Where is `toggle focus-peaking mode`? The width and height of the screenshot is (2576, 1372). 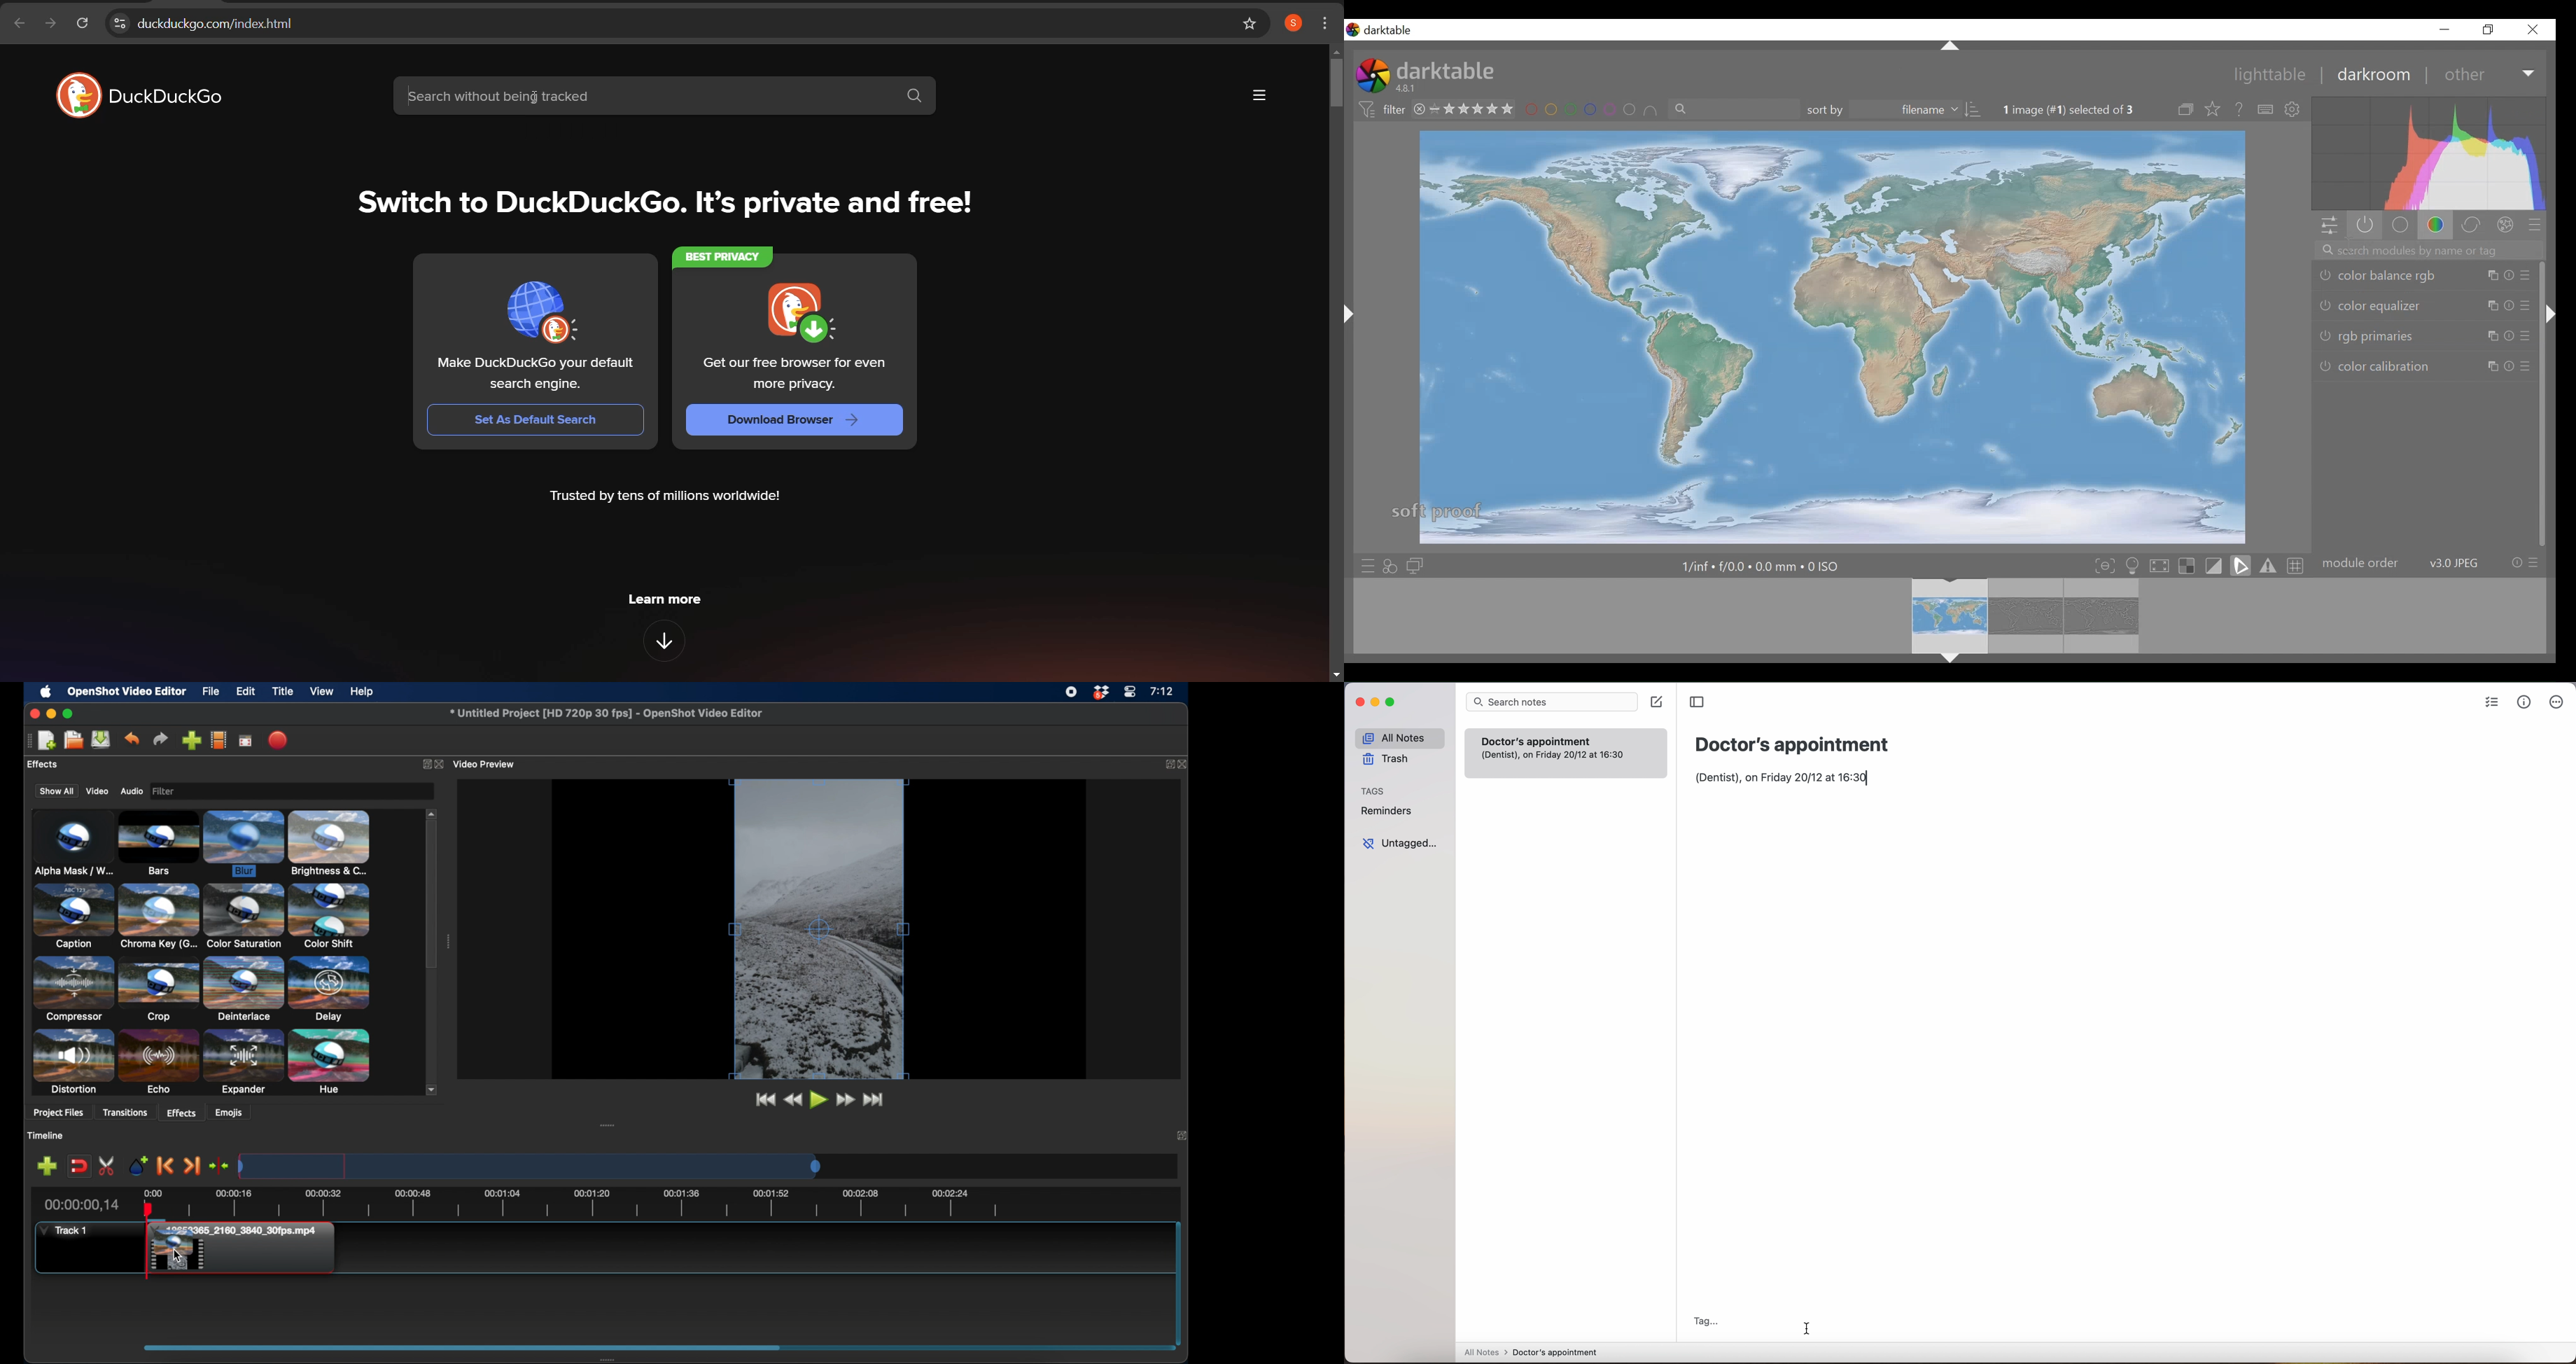
toggle focus-peaking mode is located at coordinates (2105, 566).